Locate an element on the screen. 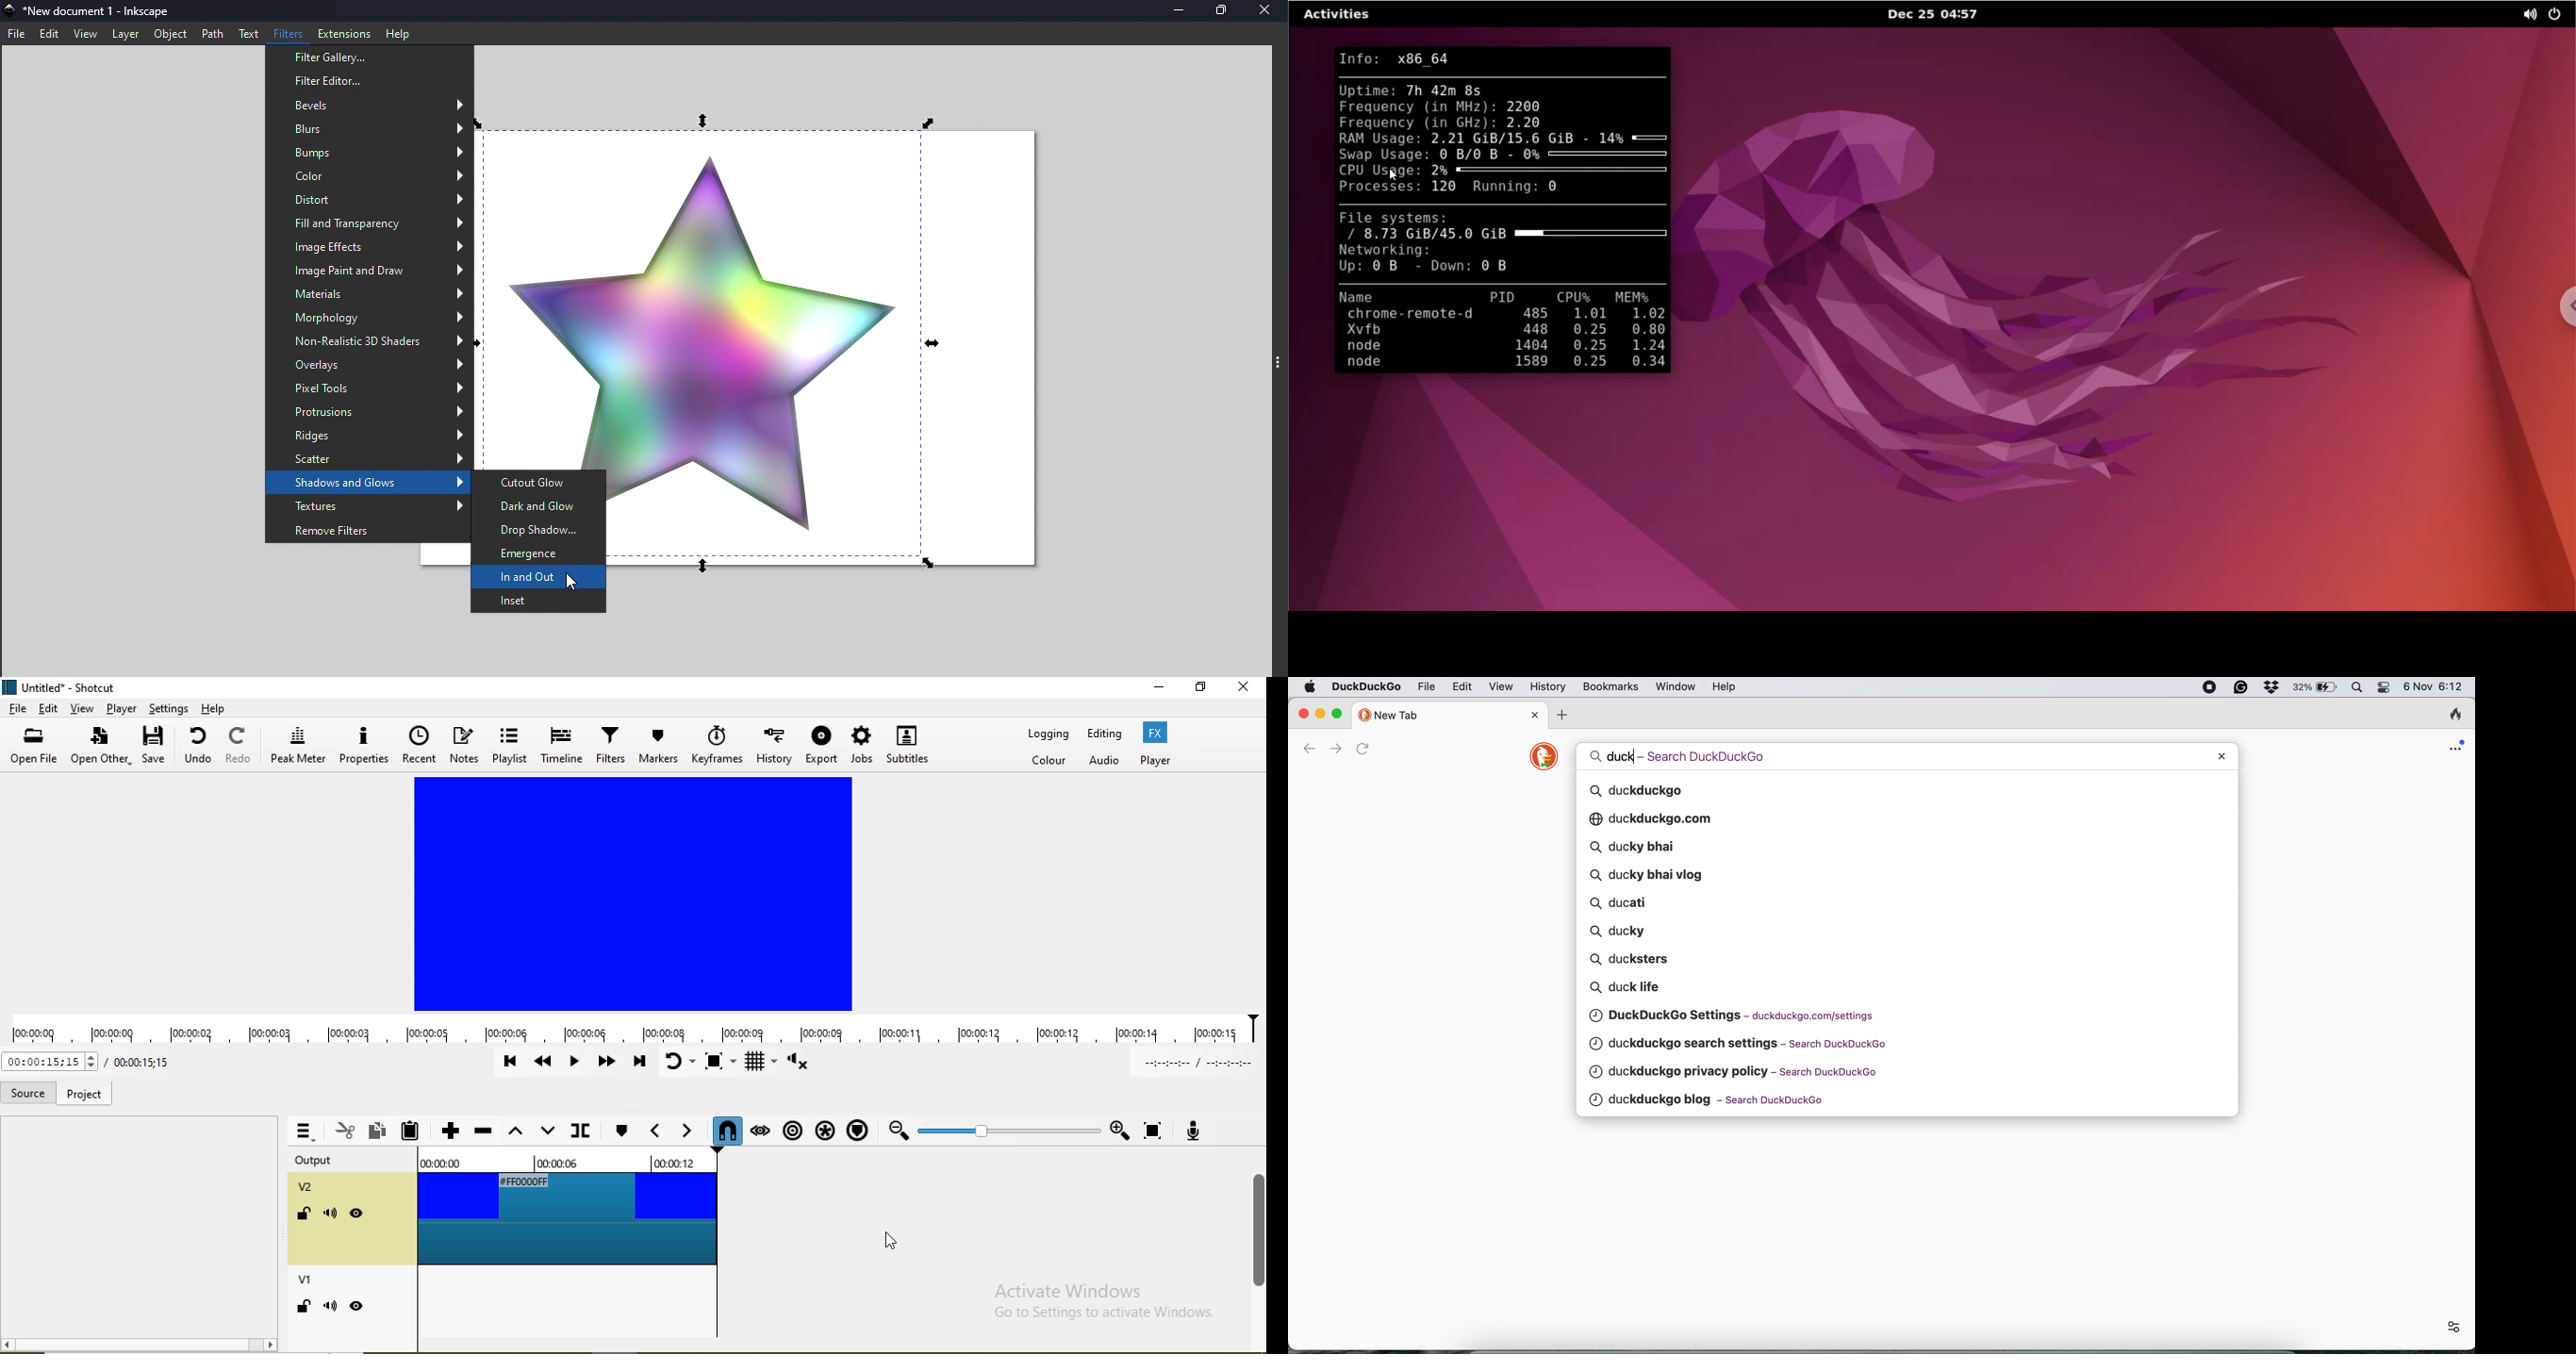  go back is located at coordinates (1308, 750).